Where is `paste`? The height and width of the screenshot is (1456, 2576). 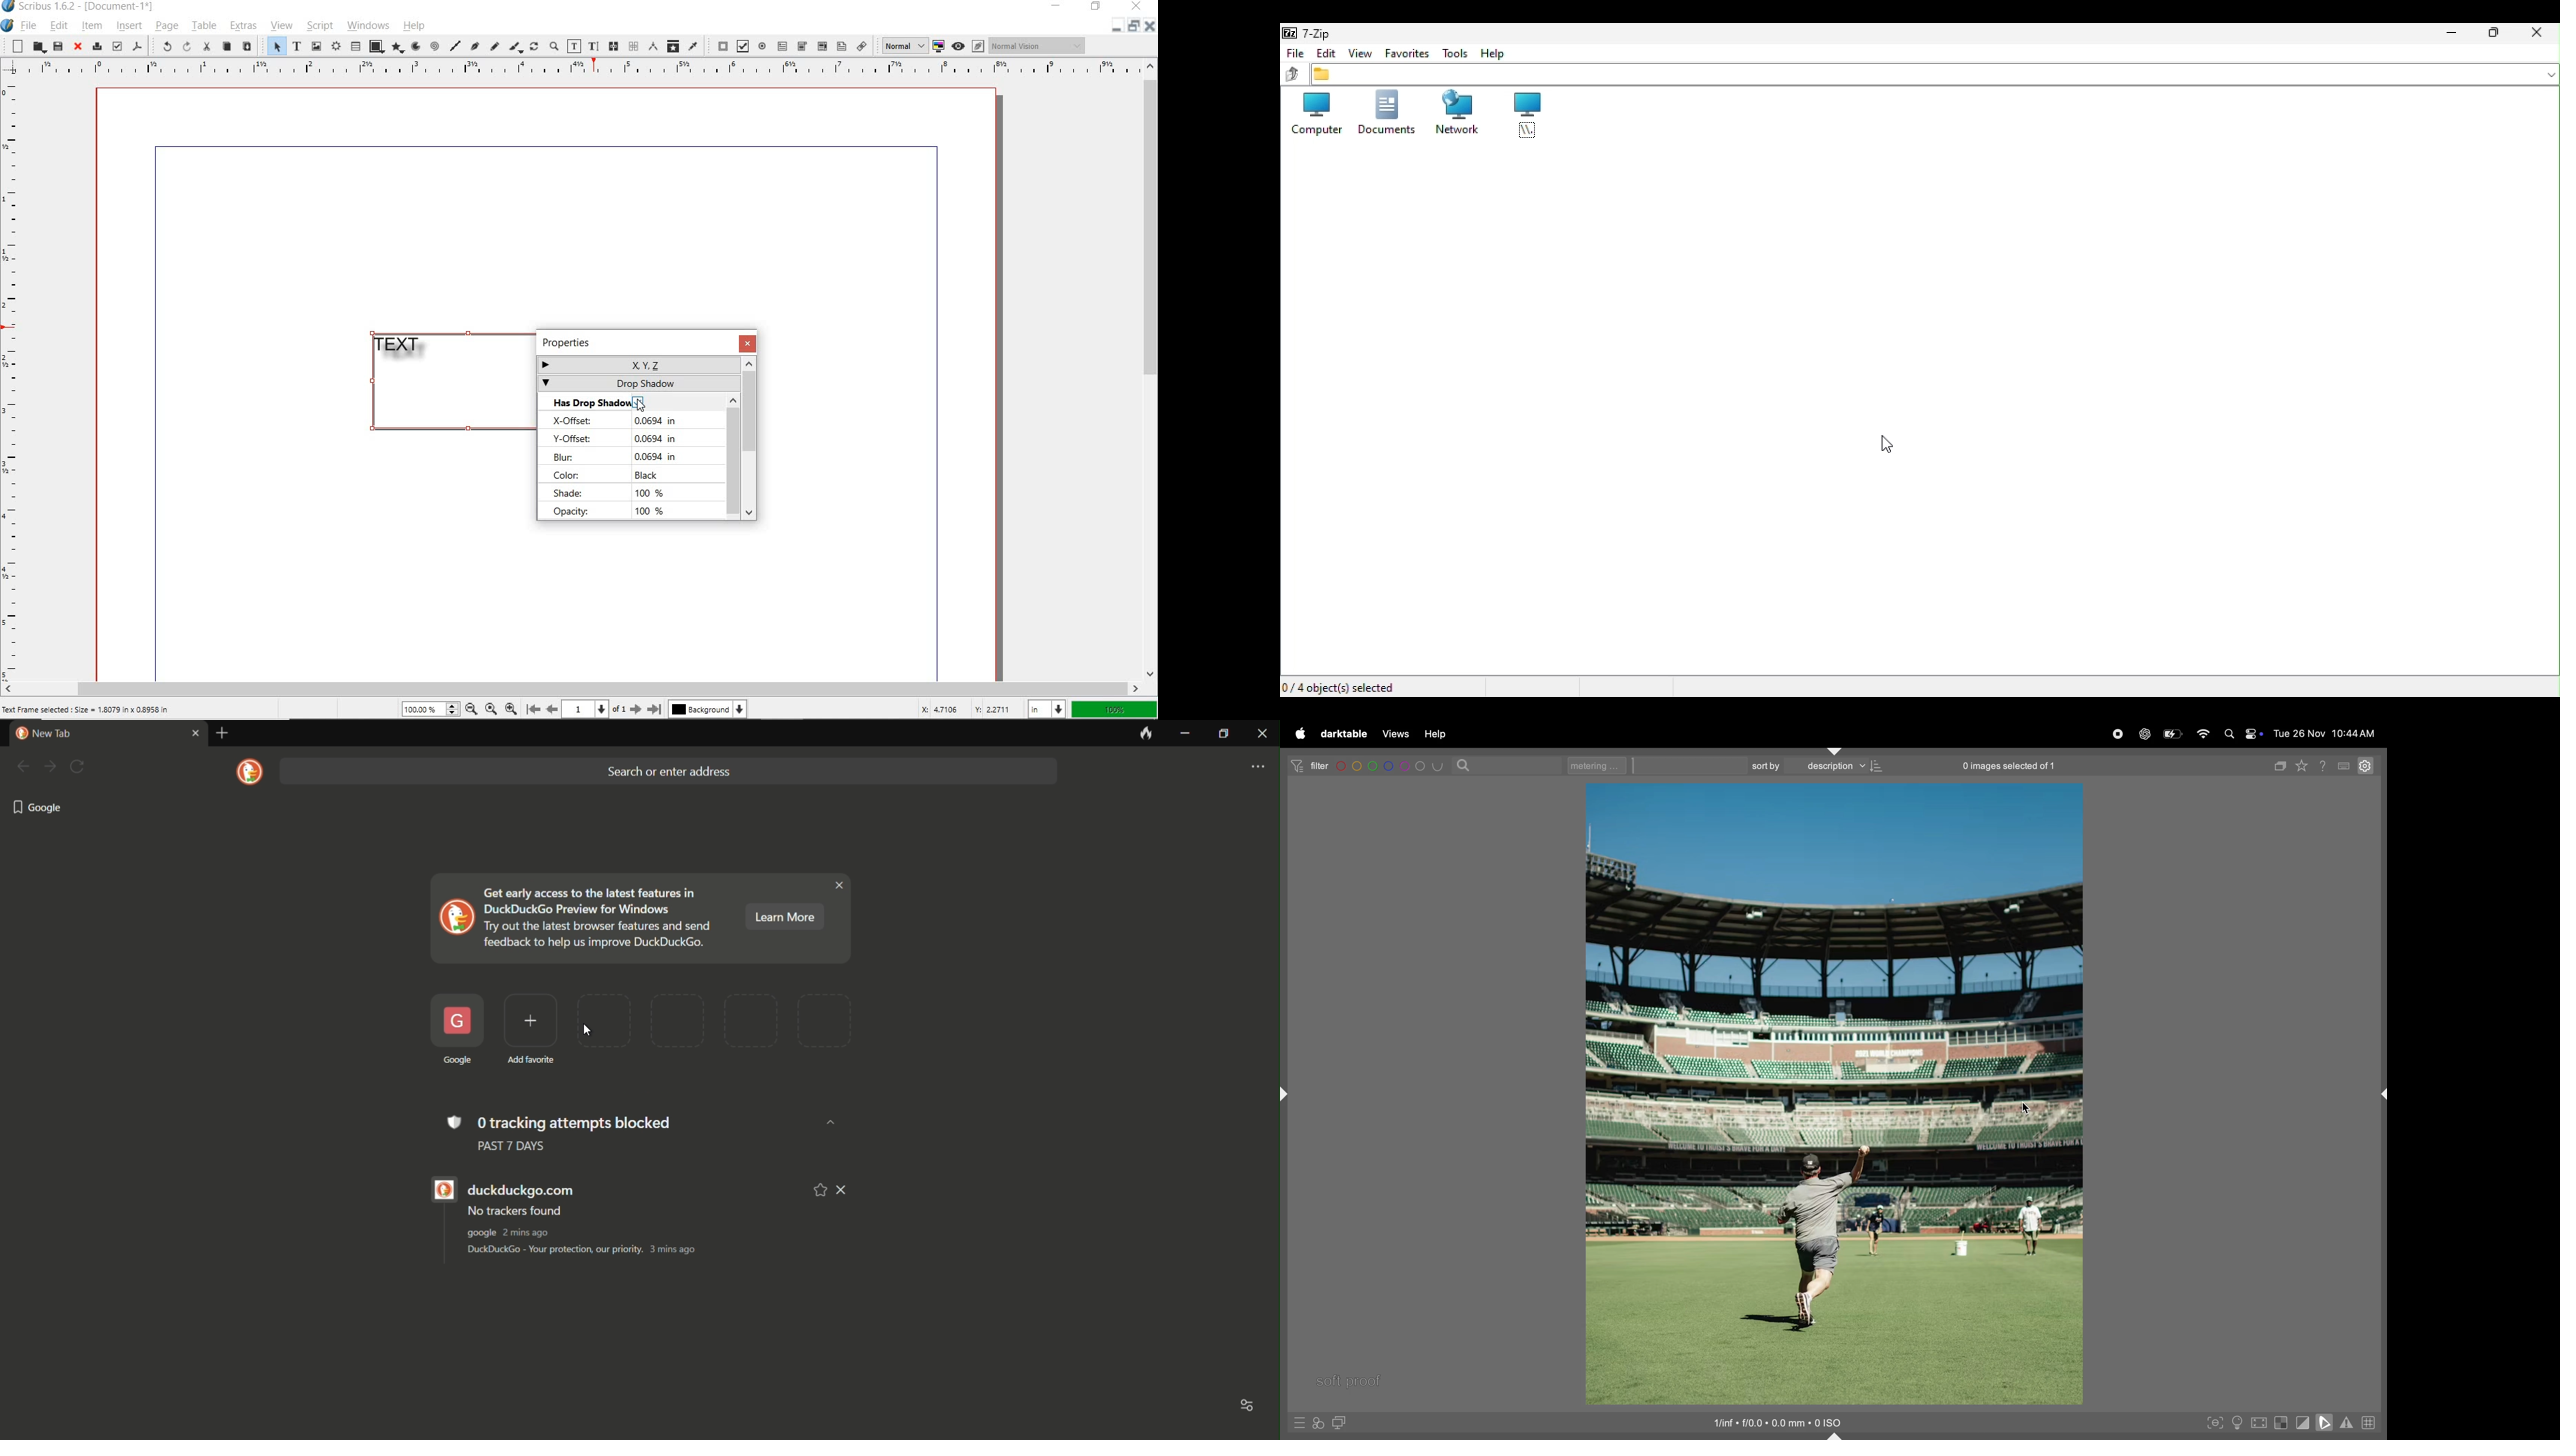
paste is located at coordinates (248, 48).